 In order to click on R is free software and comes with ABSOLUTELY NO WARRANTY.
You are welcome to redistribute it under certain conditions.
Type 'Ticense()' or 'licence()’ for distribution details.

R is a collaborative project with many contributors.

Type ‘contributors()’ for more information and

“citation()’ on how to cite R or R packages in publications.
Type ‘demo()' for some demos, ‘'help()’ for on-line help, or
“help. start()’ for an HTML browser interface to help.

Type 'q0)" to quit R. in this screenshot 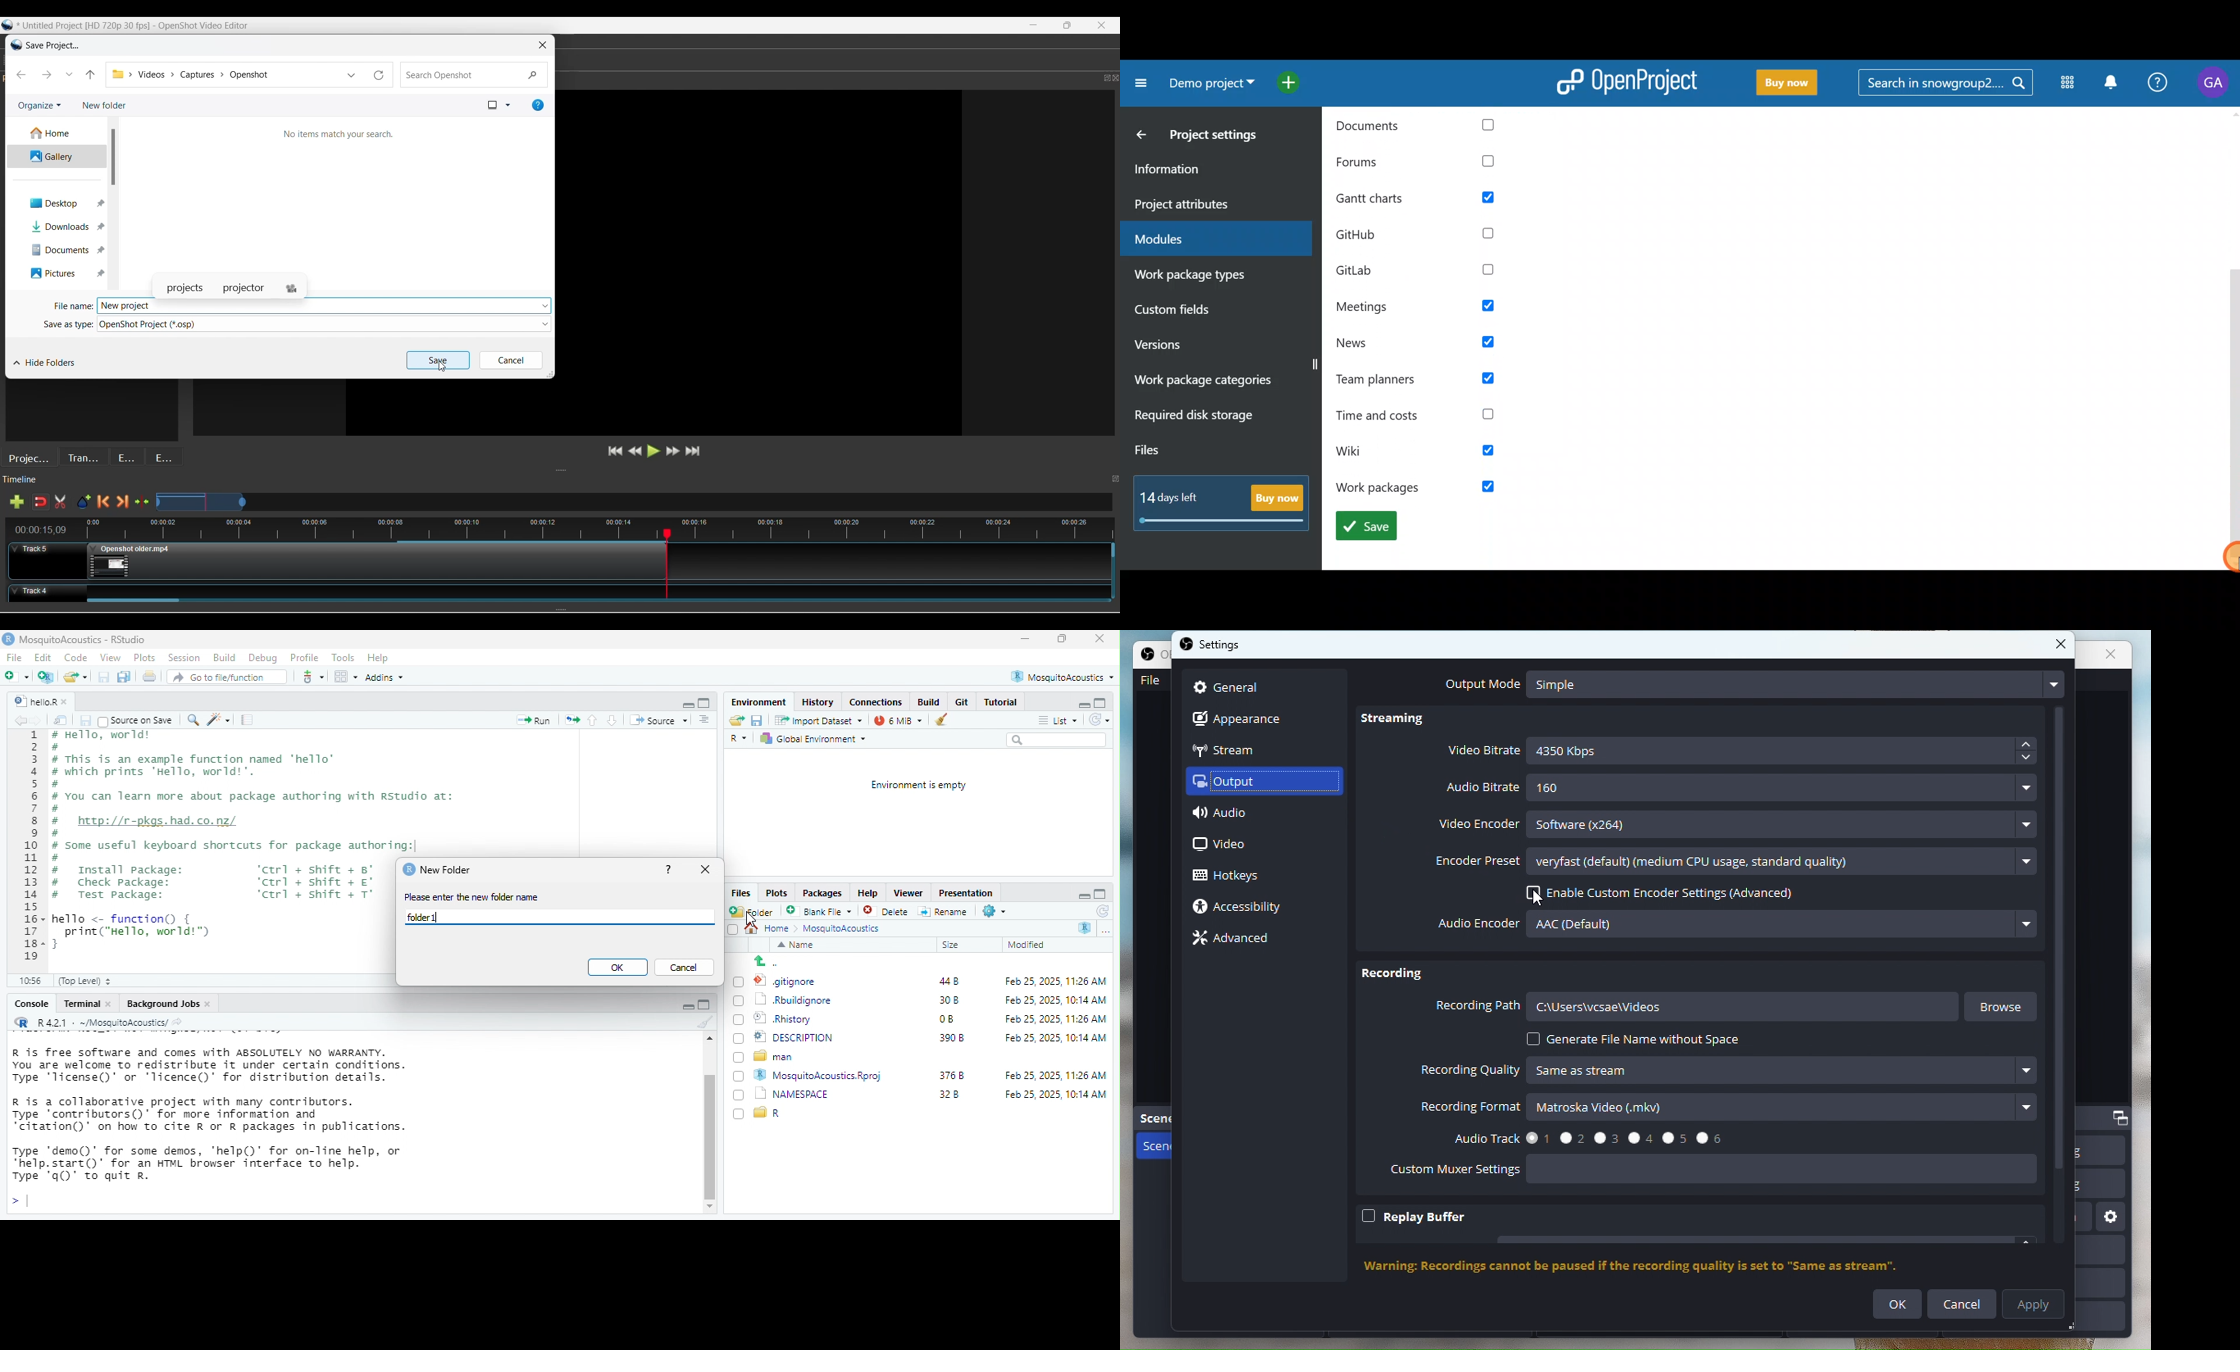, I will do `click(240, 1110)`.